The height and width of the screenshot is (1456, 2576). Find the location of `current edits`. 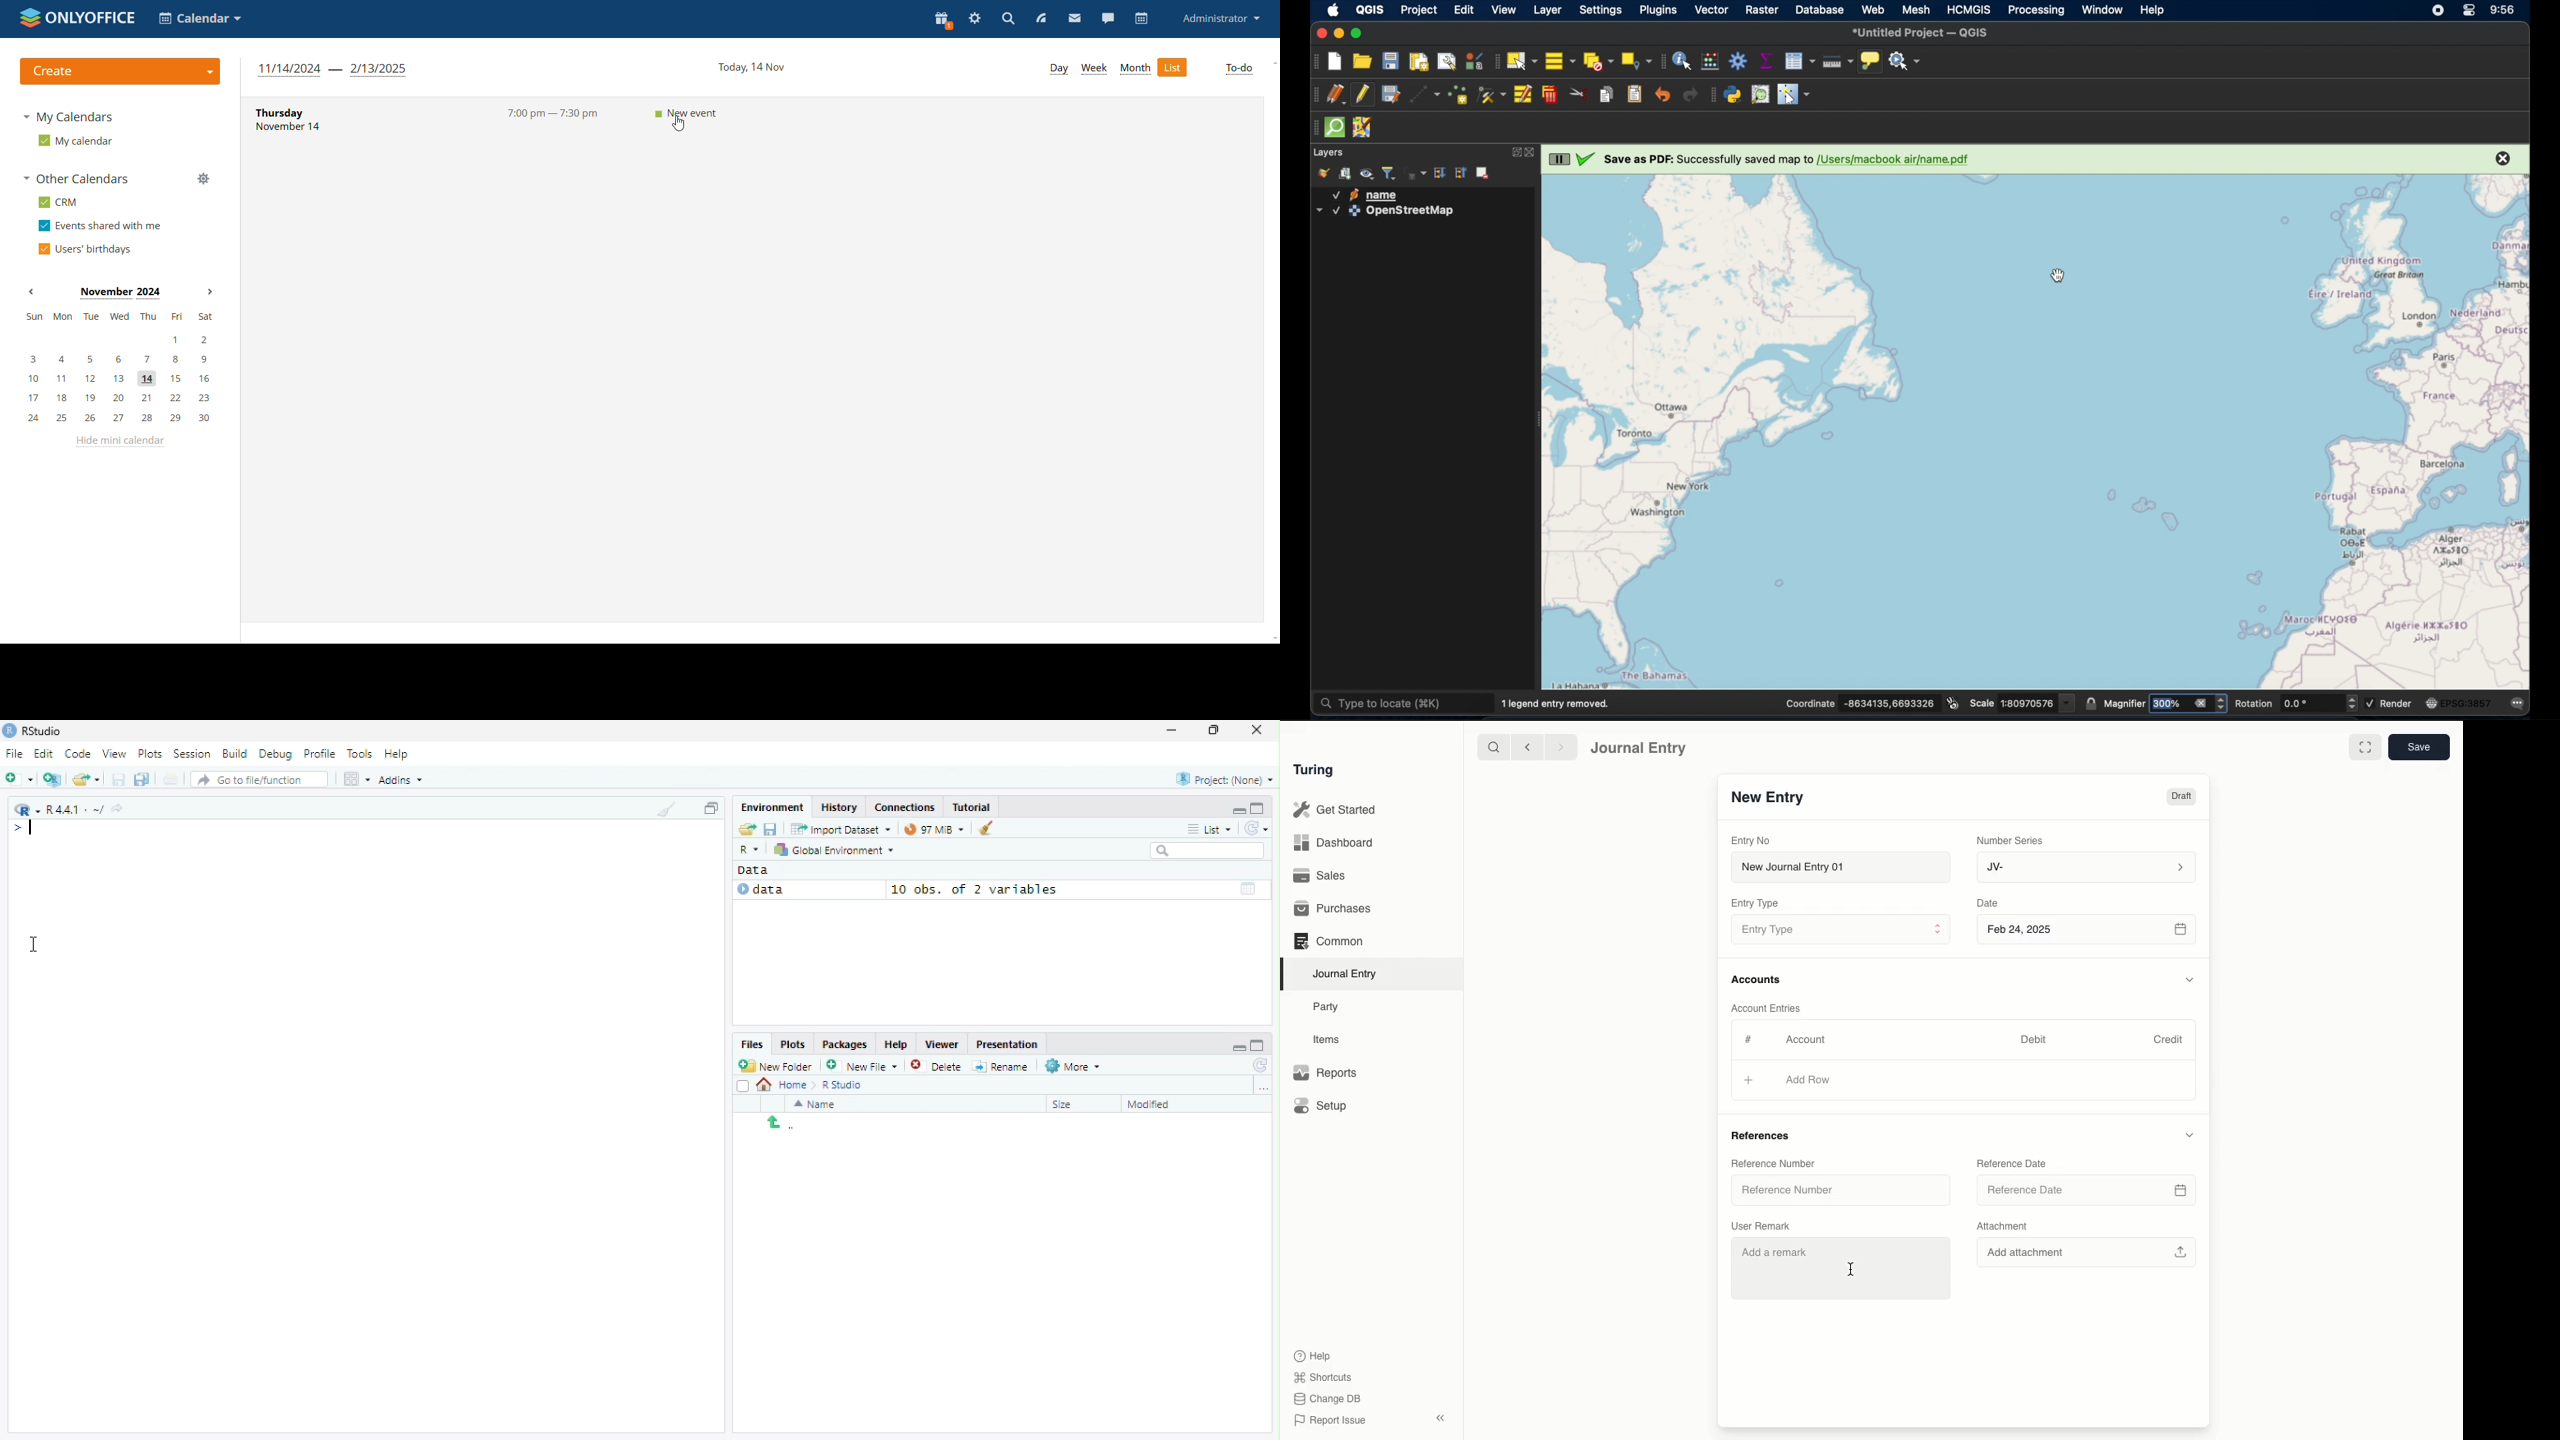

current edits is located at coordinates (1336, 95).